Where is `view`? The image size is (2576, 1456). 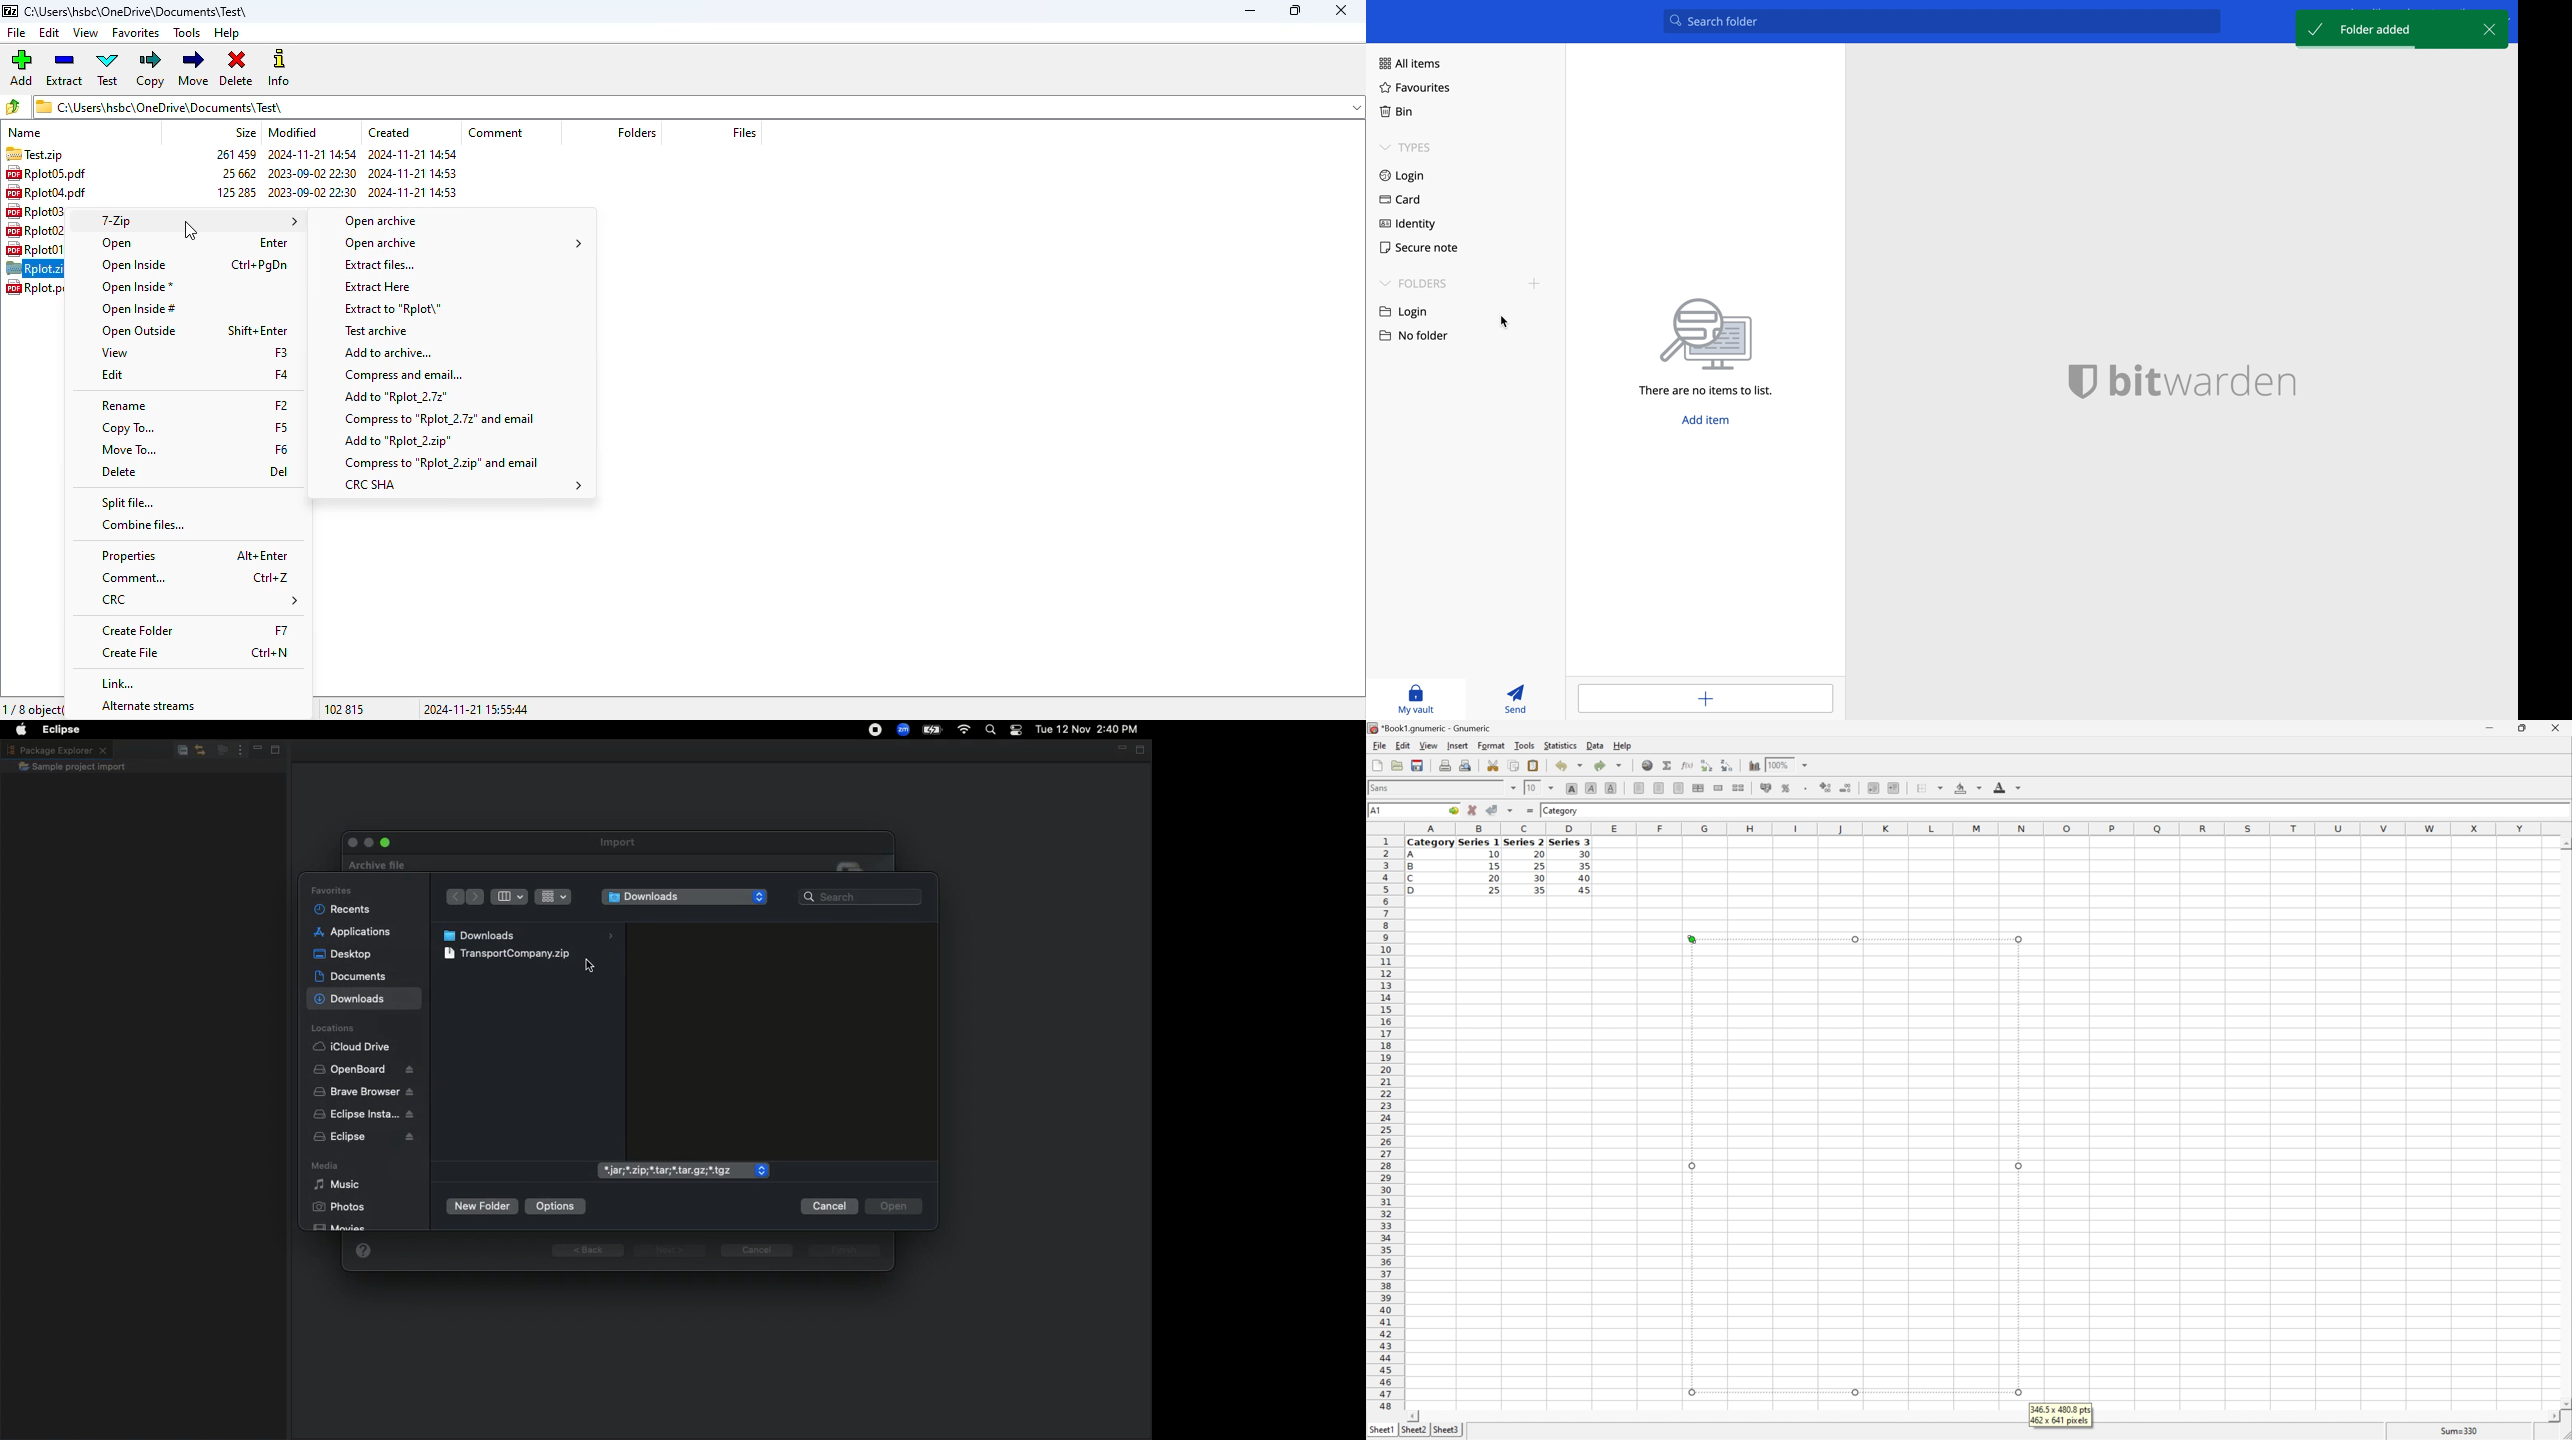
view is located at coordinates (86, 33).